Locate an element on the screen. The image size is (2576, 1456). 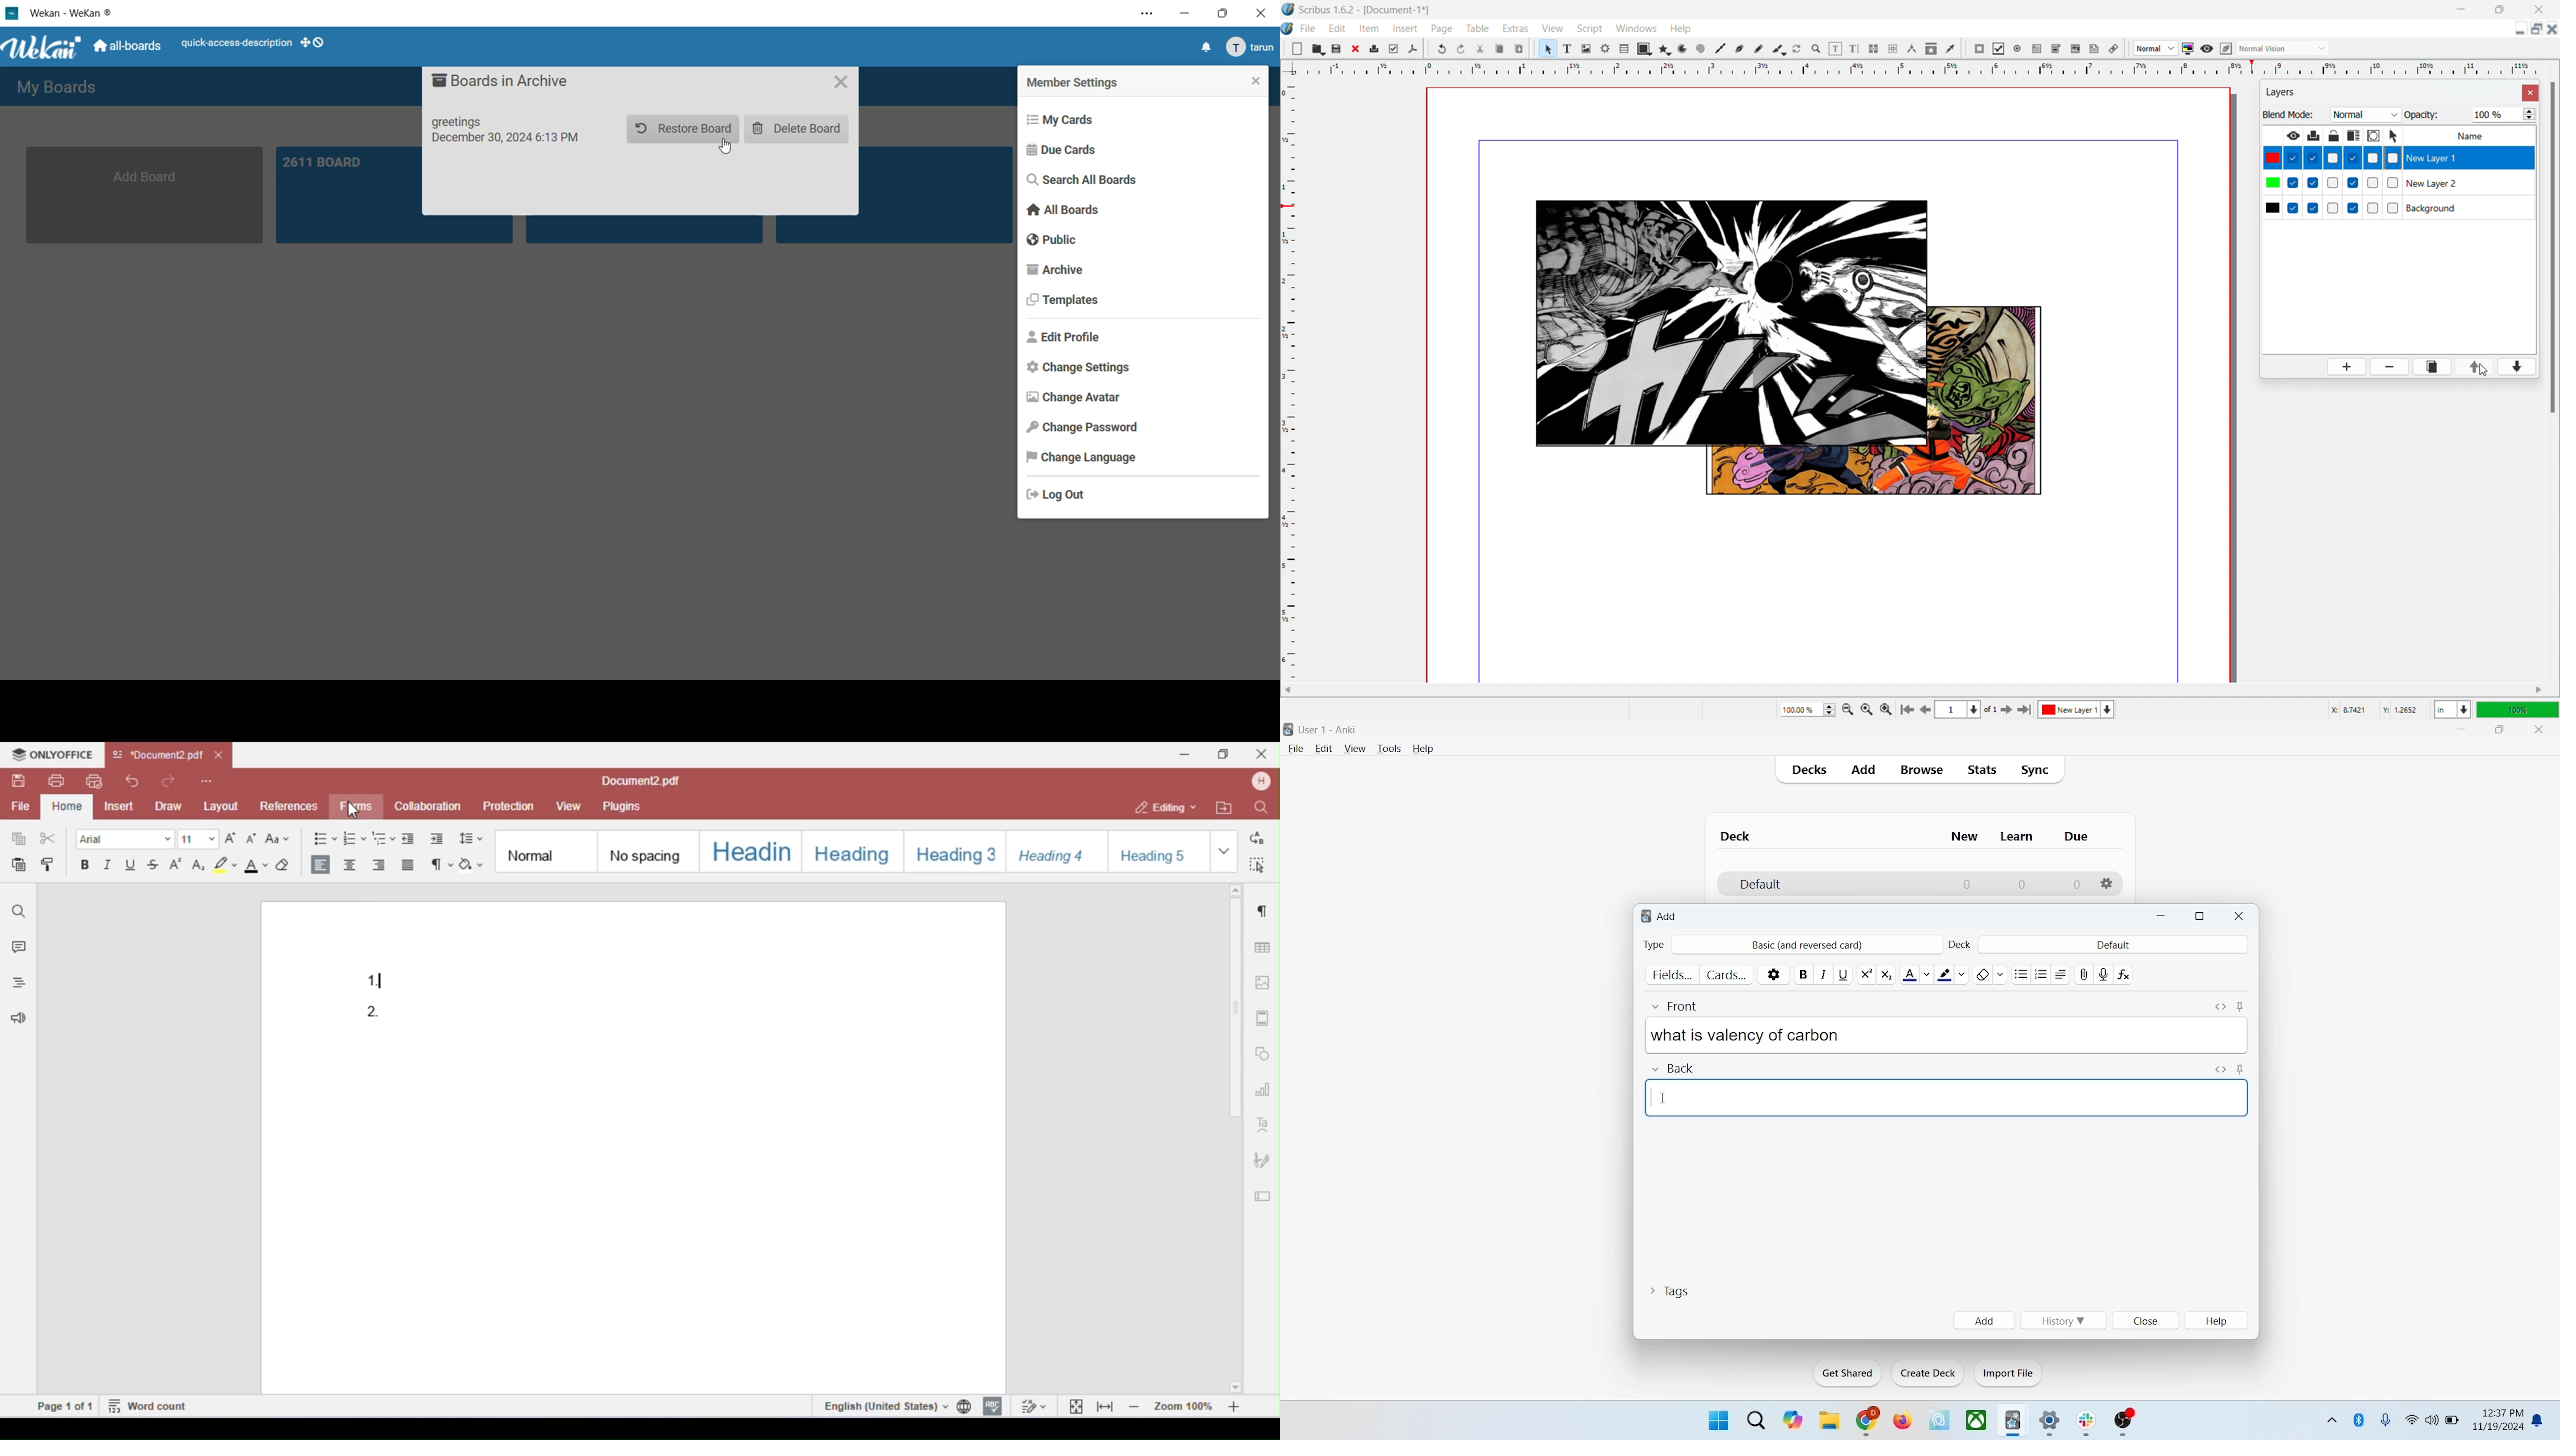
text frame is located at coordinates (1568, 49).